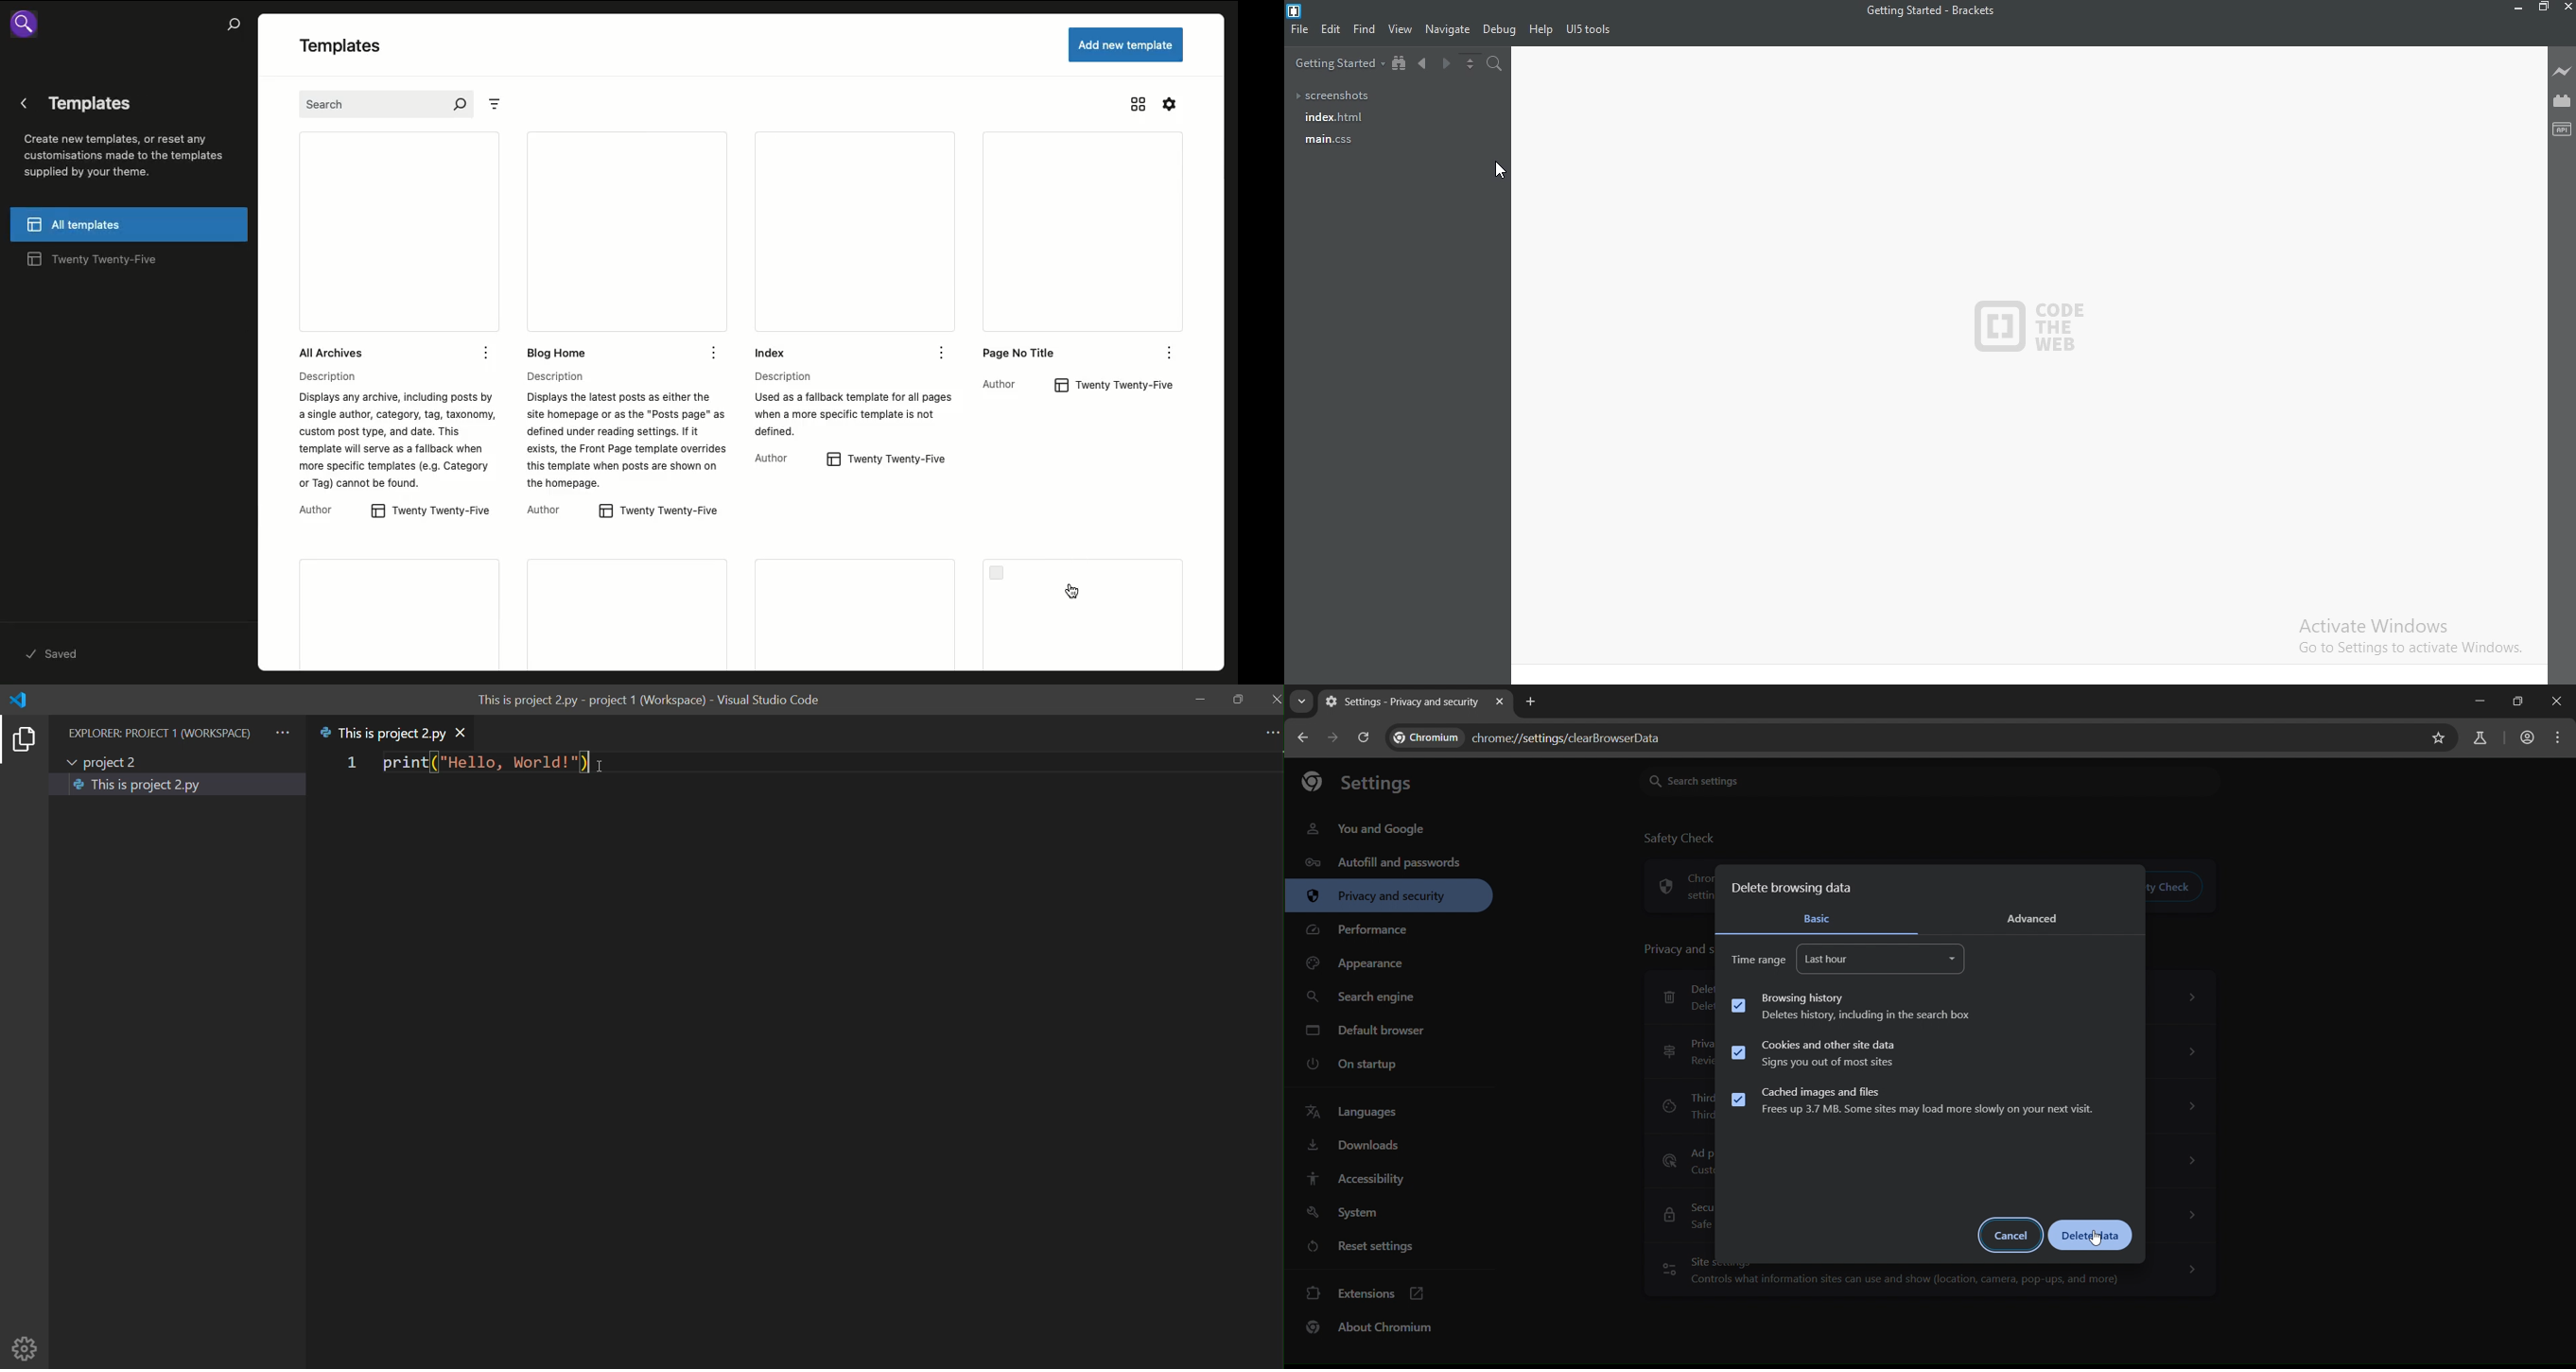 This screenshot has height=1372, width=2576. I want to click on < Templates

Create new templates, or reset any
‘customisations made to the templates
supplied by your theme., so click(126, 138).